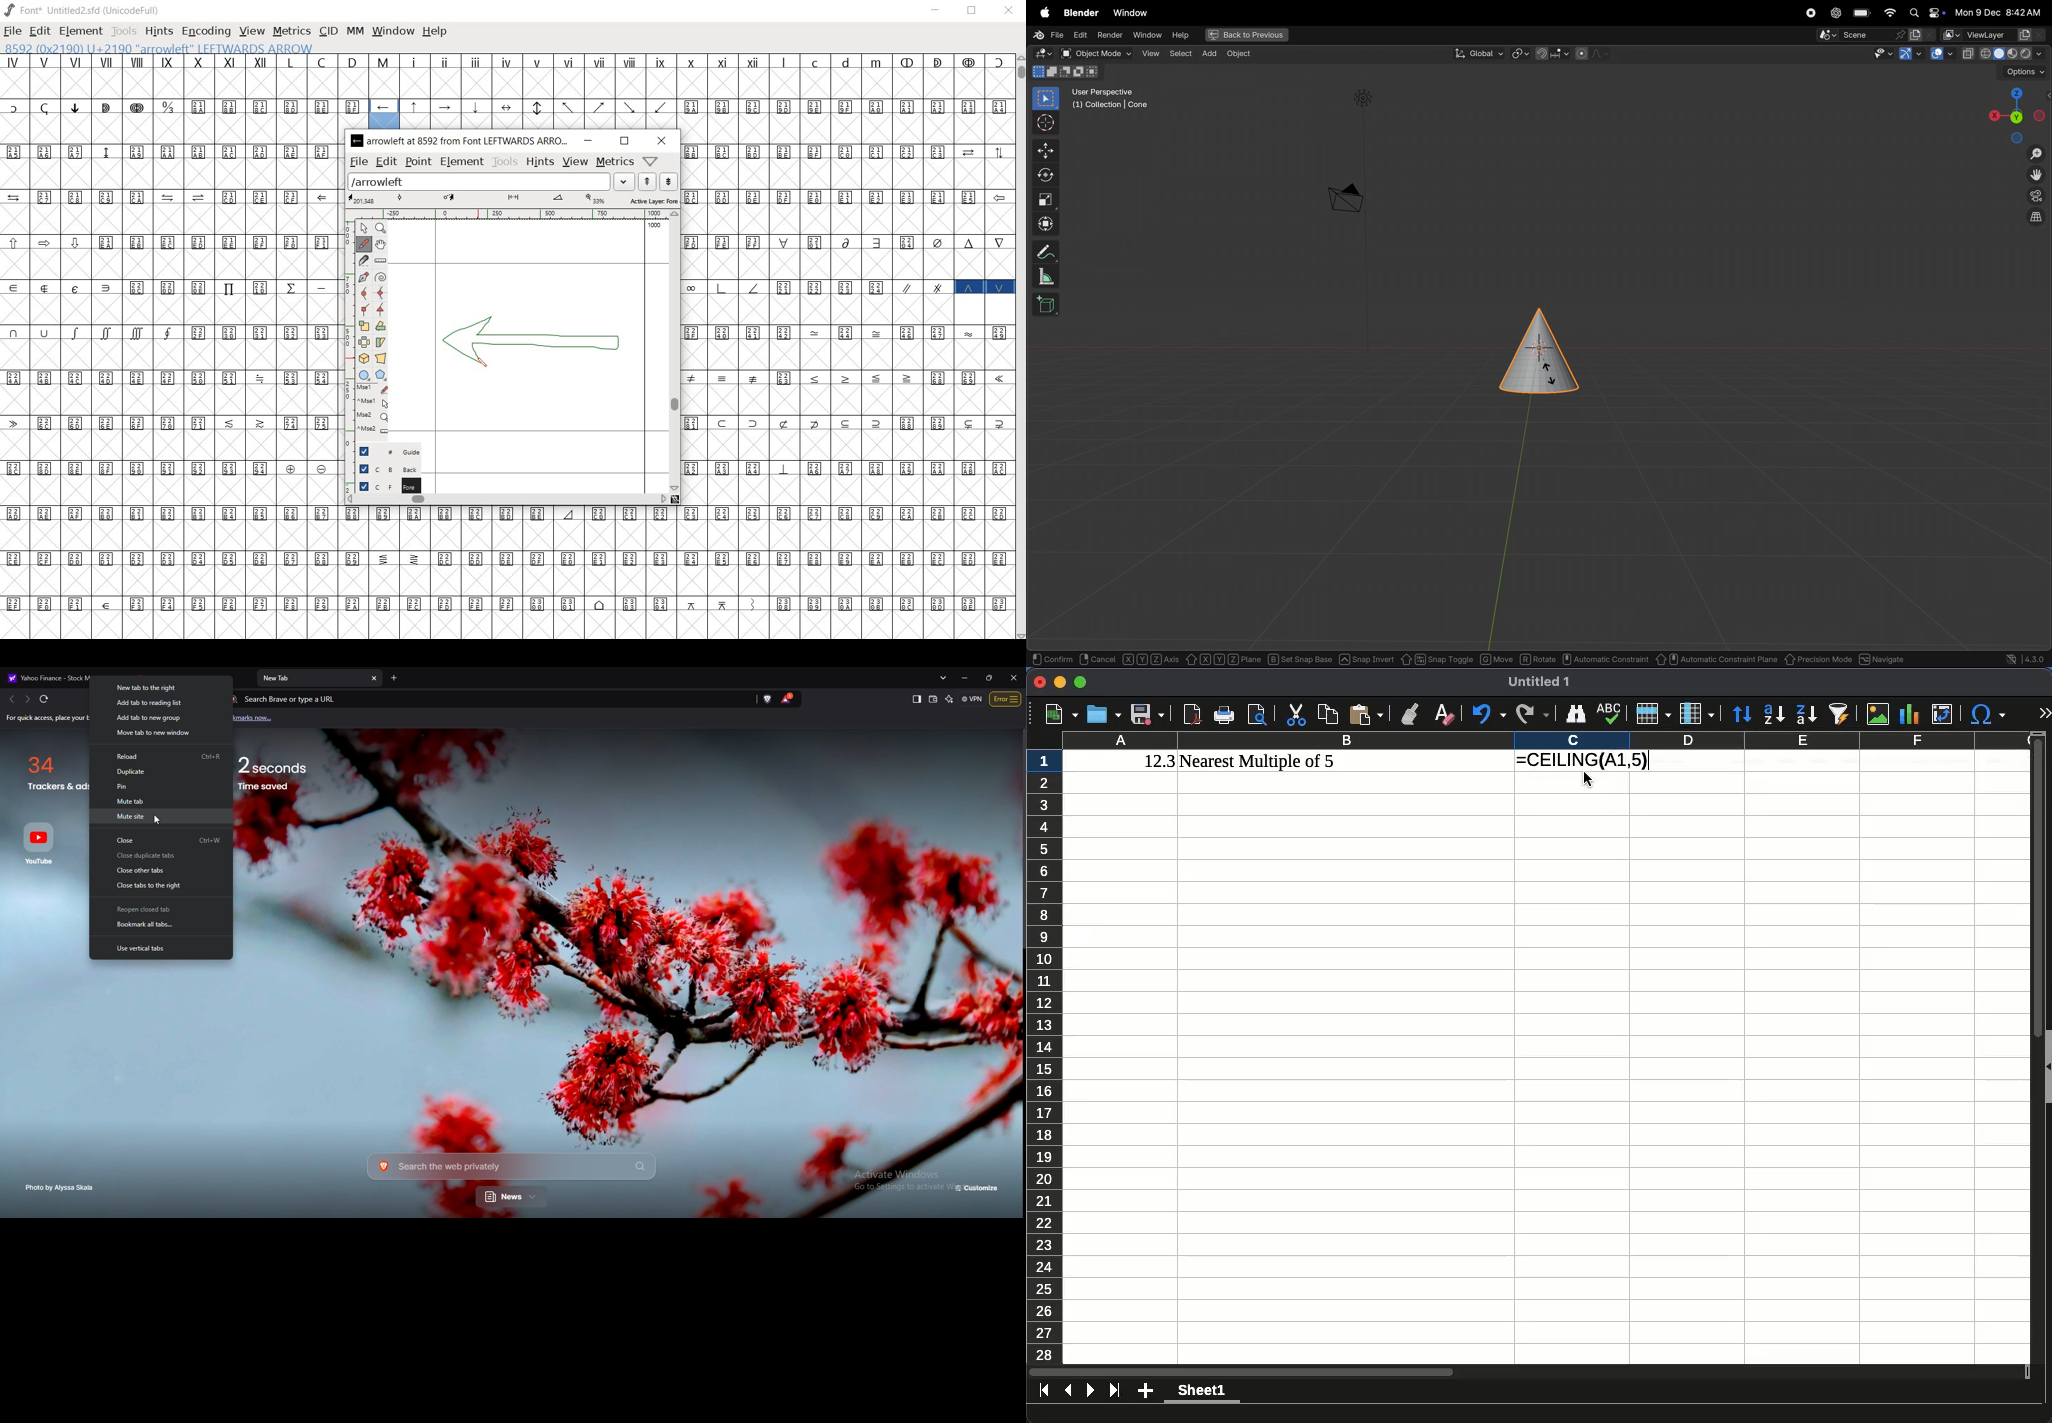 This screenshot has height=1428, width=2072. Describe the element at coordinates (1037, 682) in the screenshot. I see `close` at that location.